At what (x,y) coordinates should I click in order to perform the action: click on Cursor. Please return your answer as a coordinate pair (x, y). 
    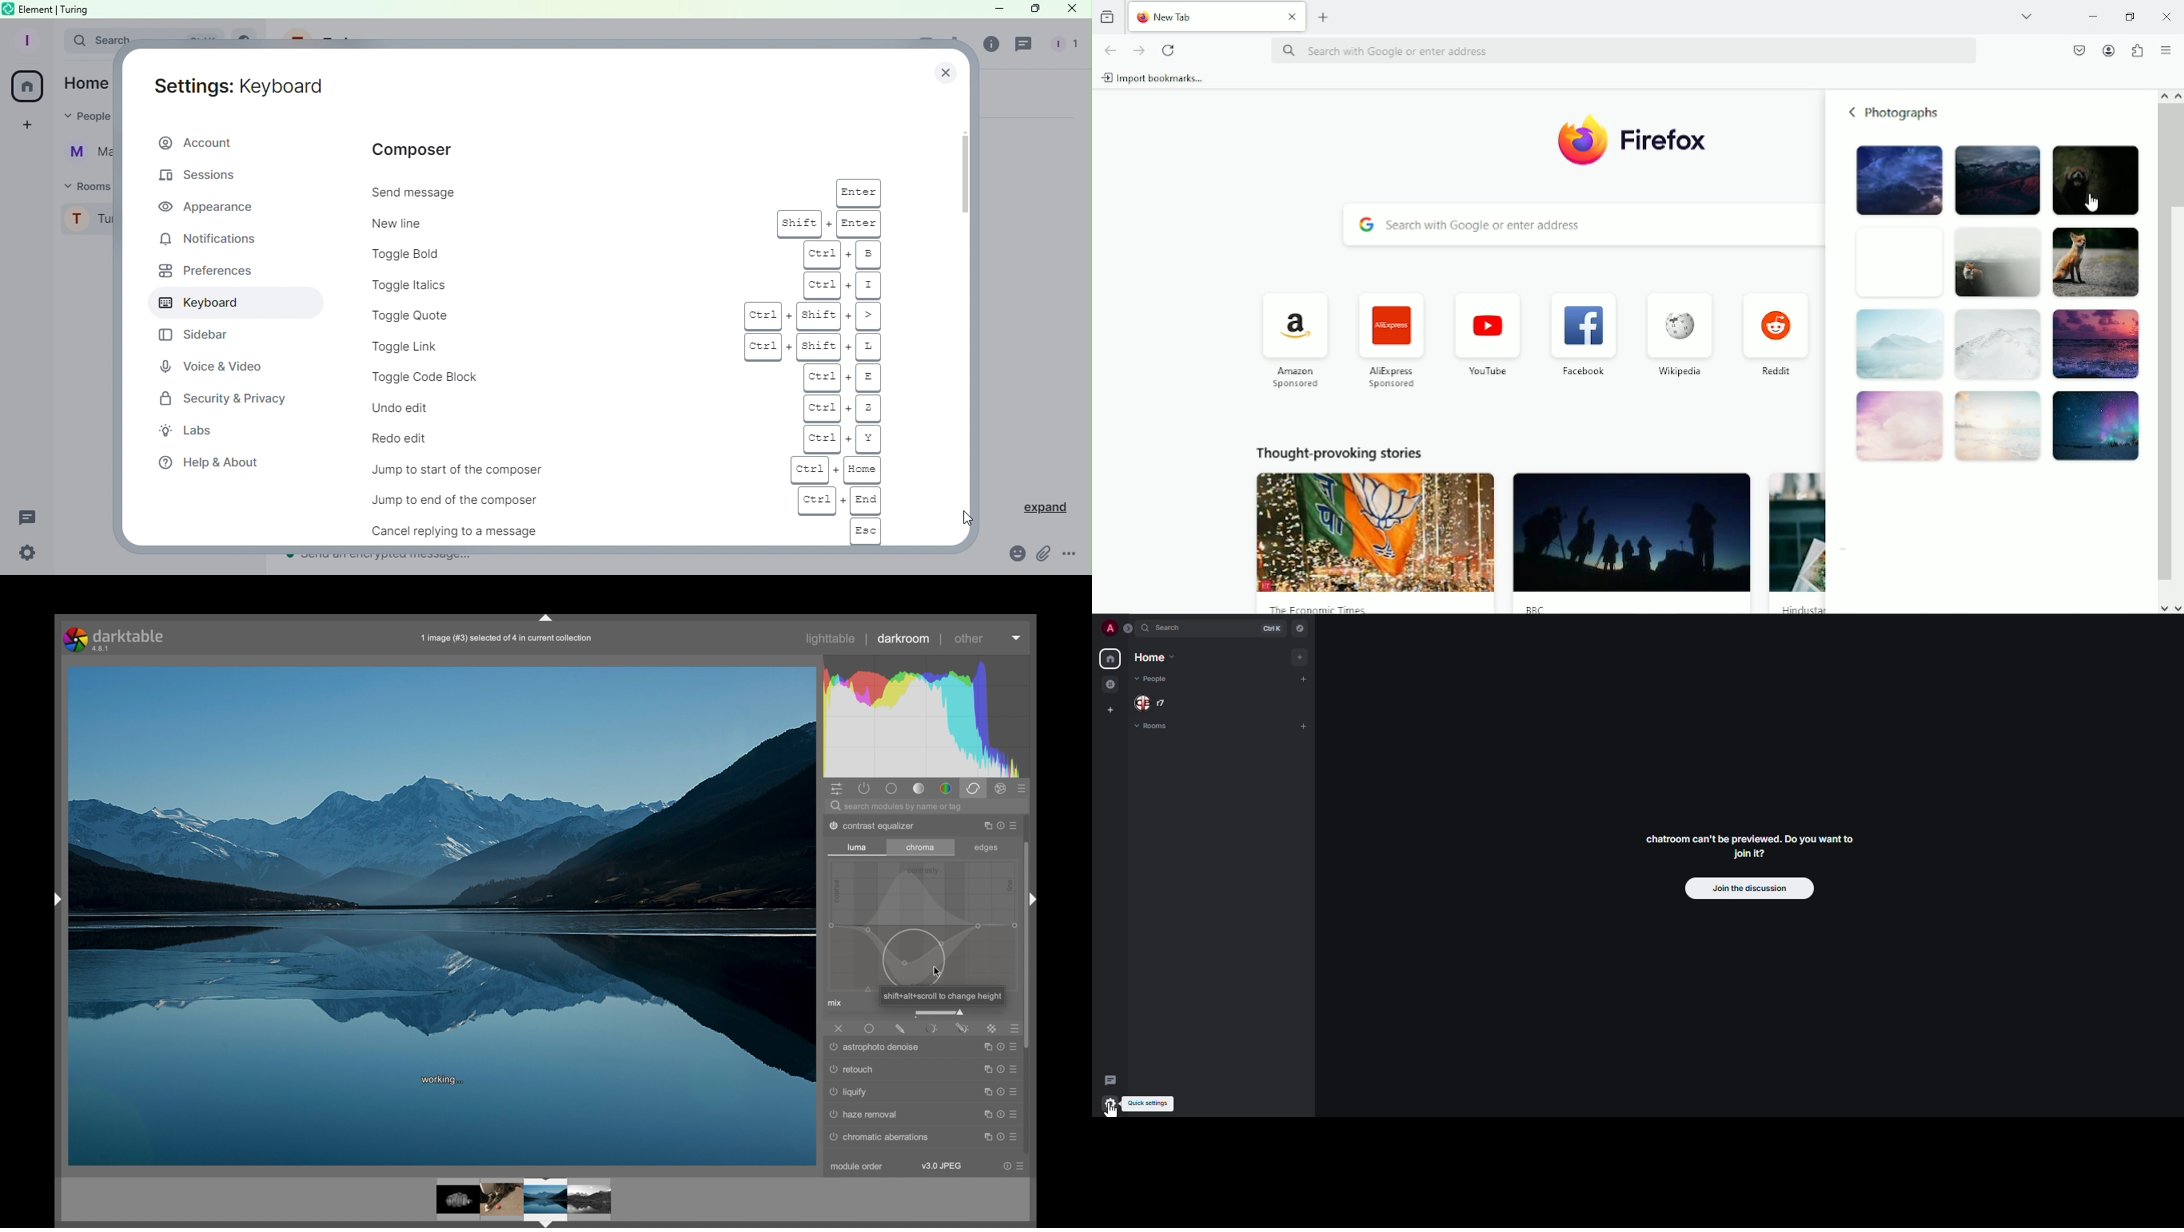
    Looking at the image, I should click on (2091, 202).